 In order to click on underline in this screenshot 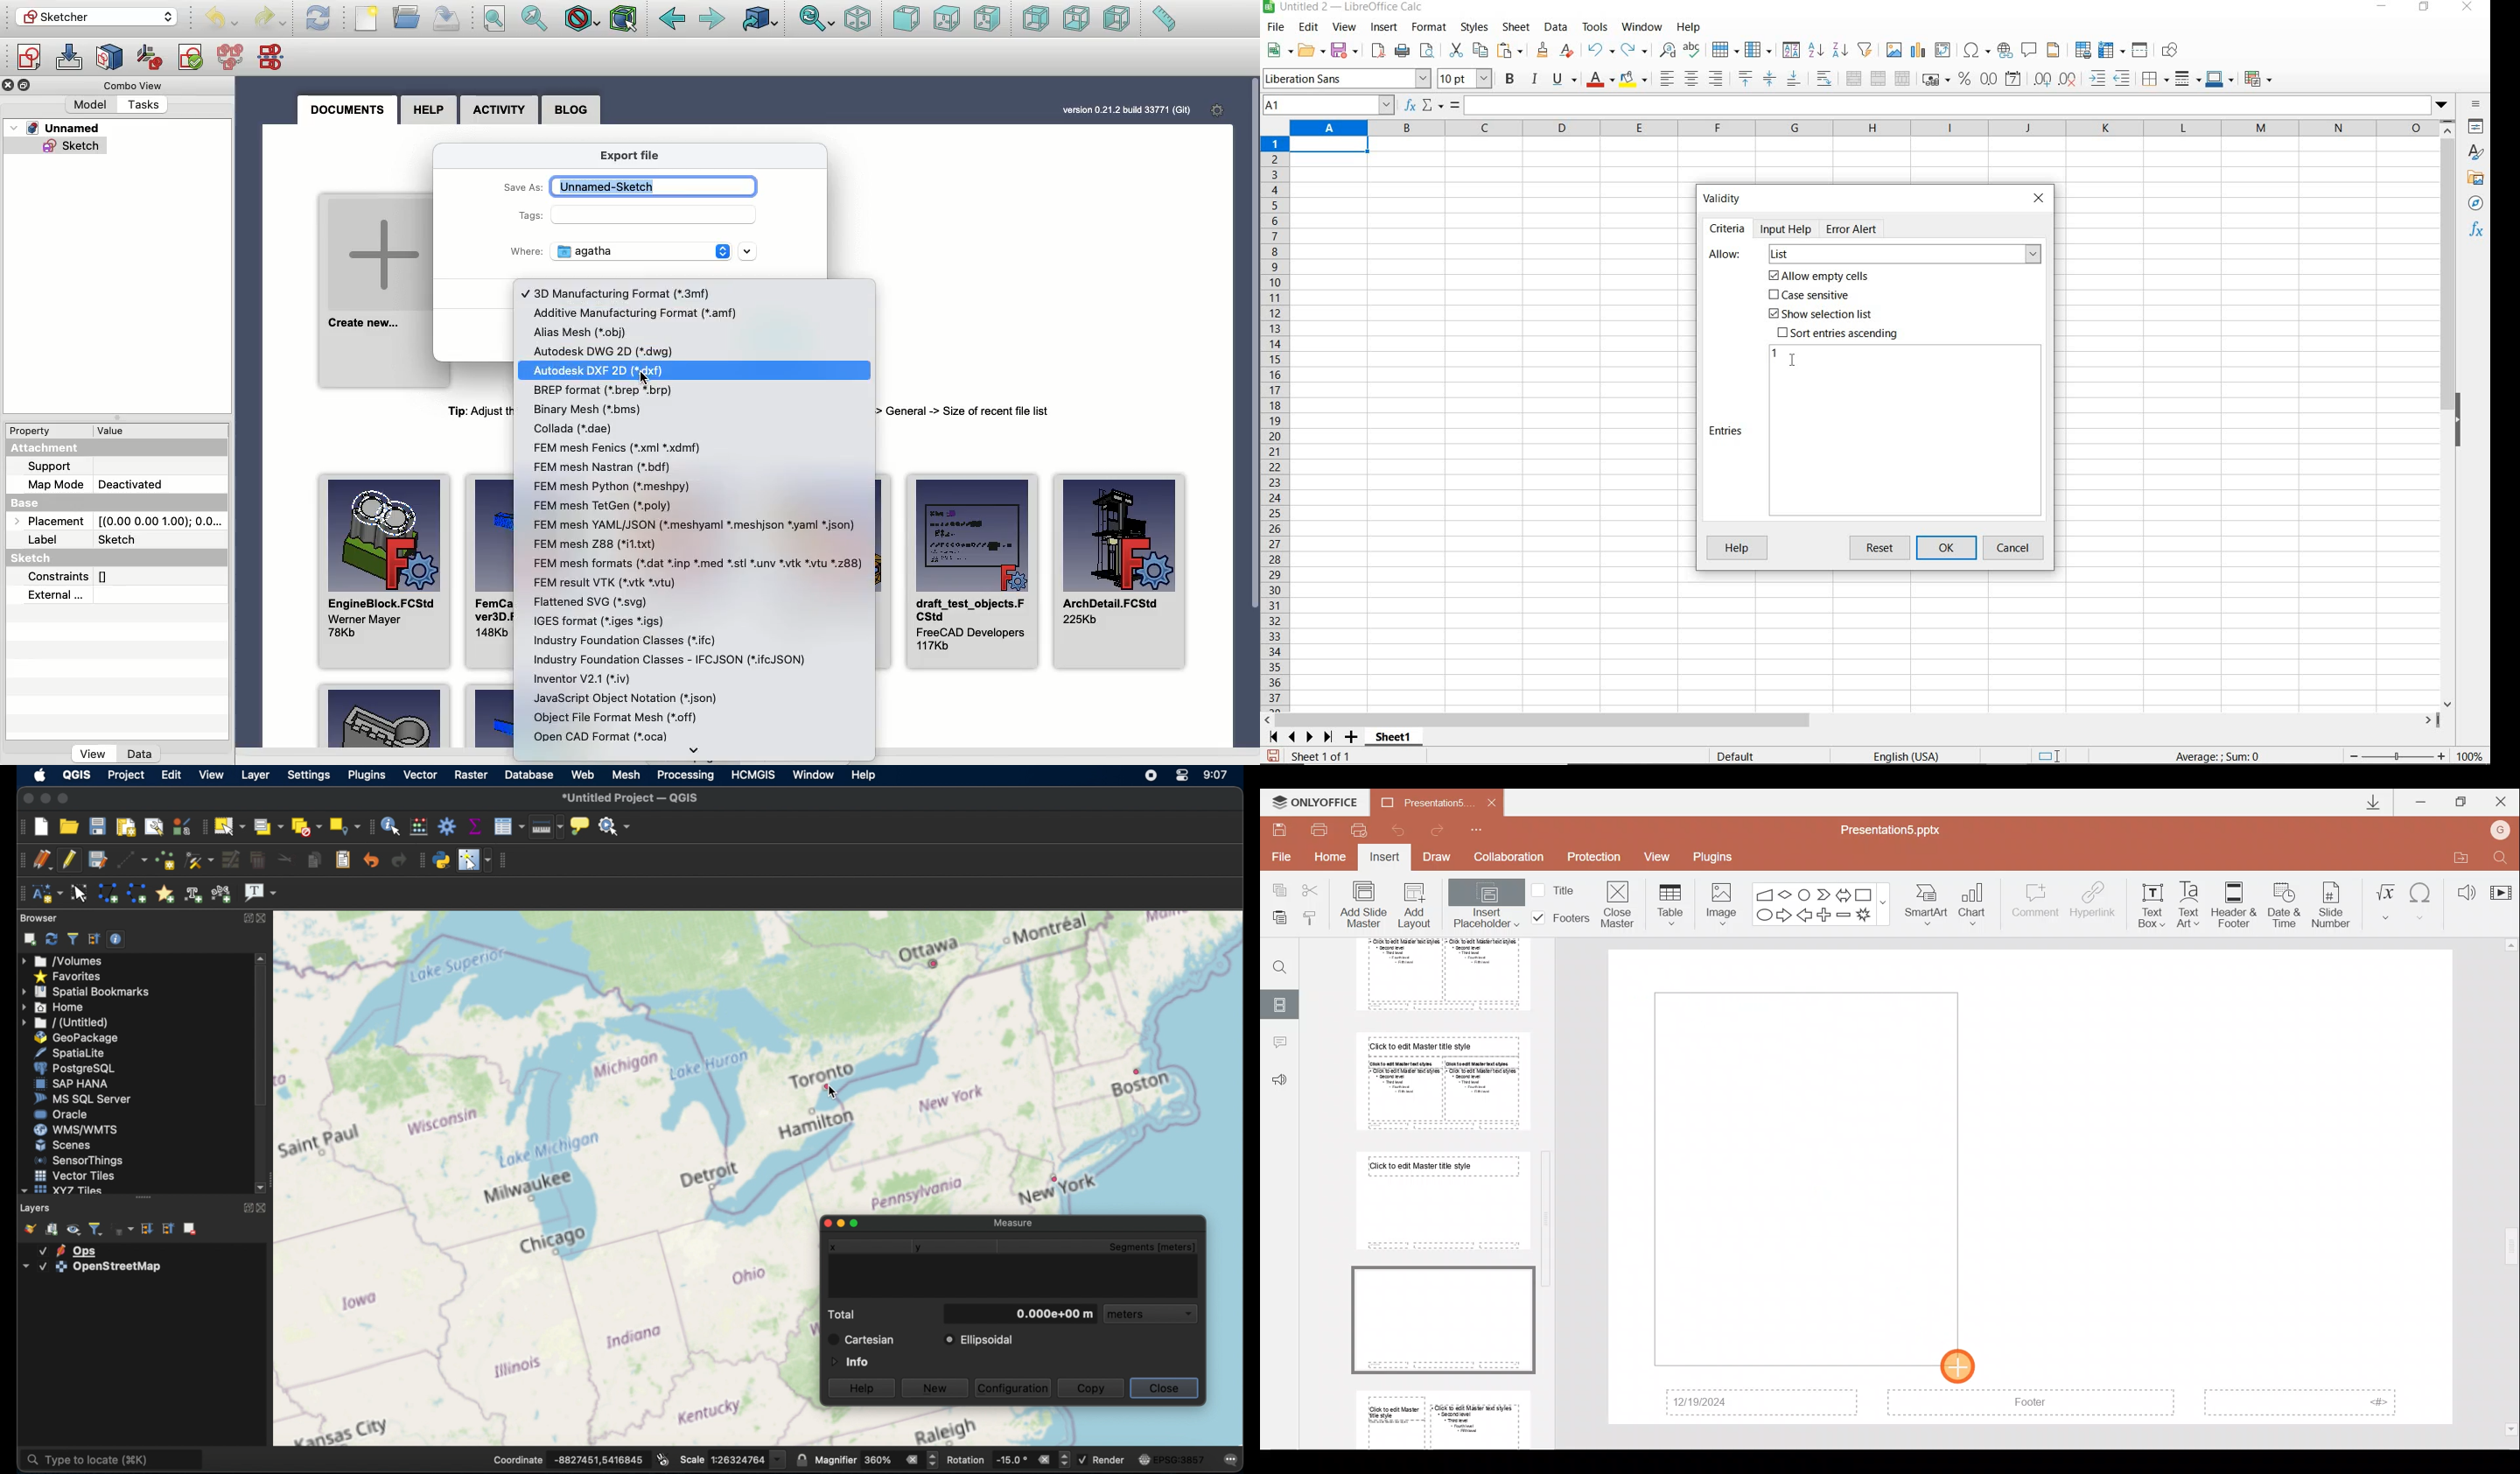, I will do `click(1565, 81)`.